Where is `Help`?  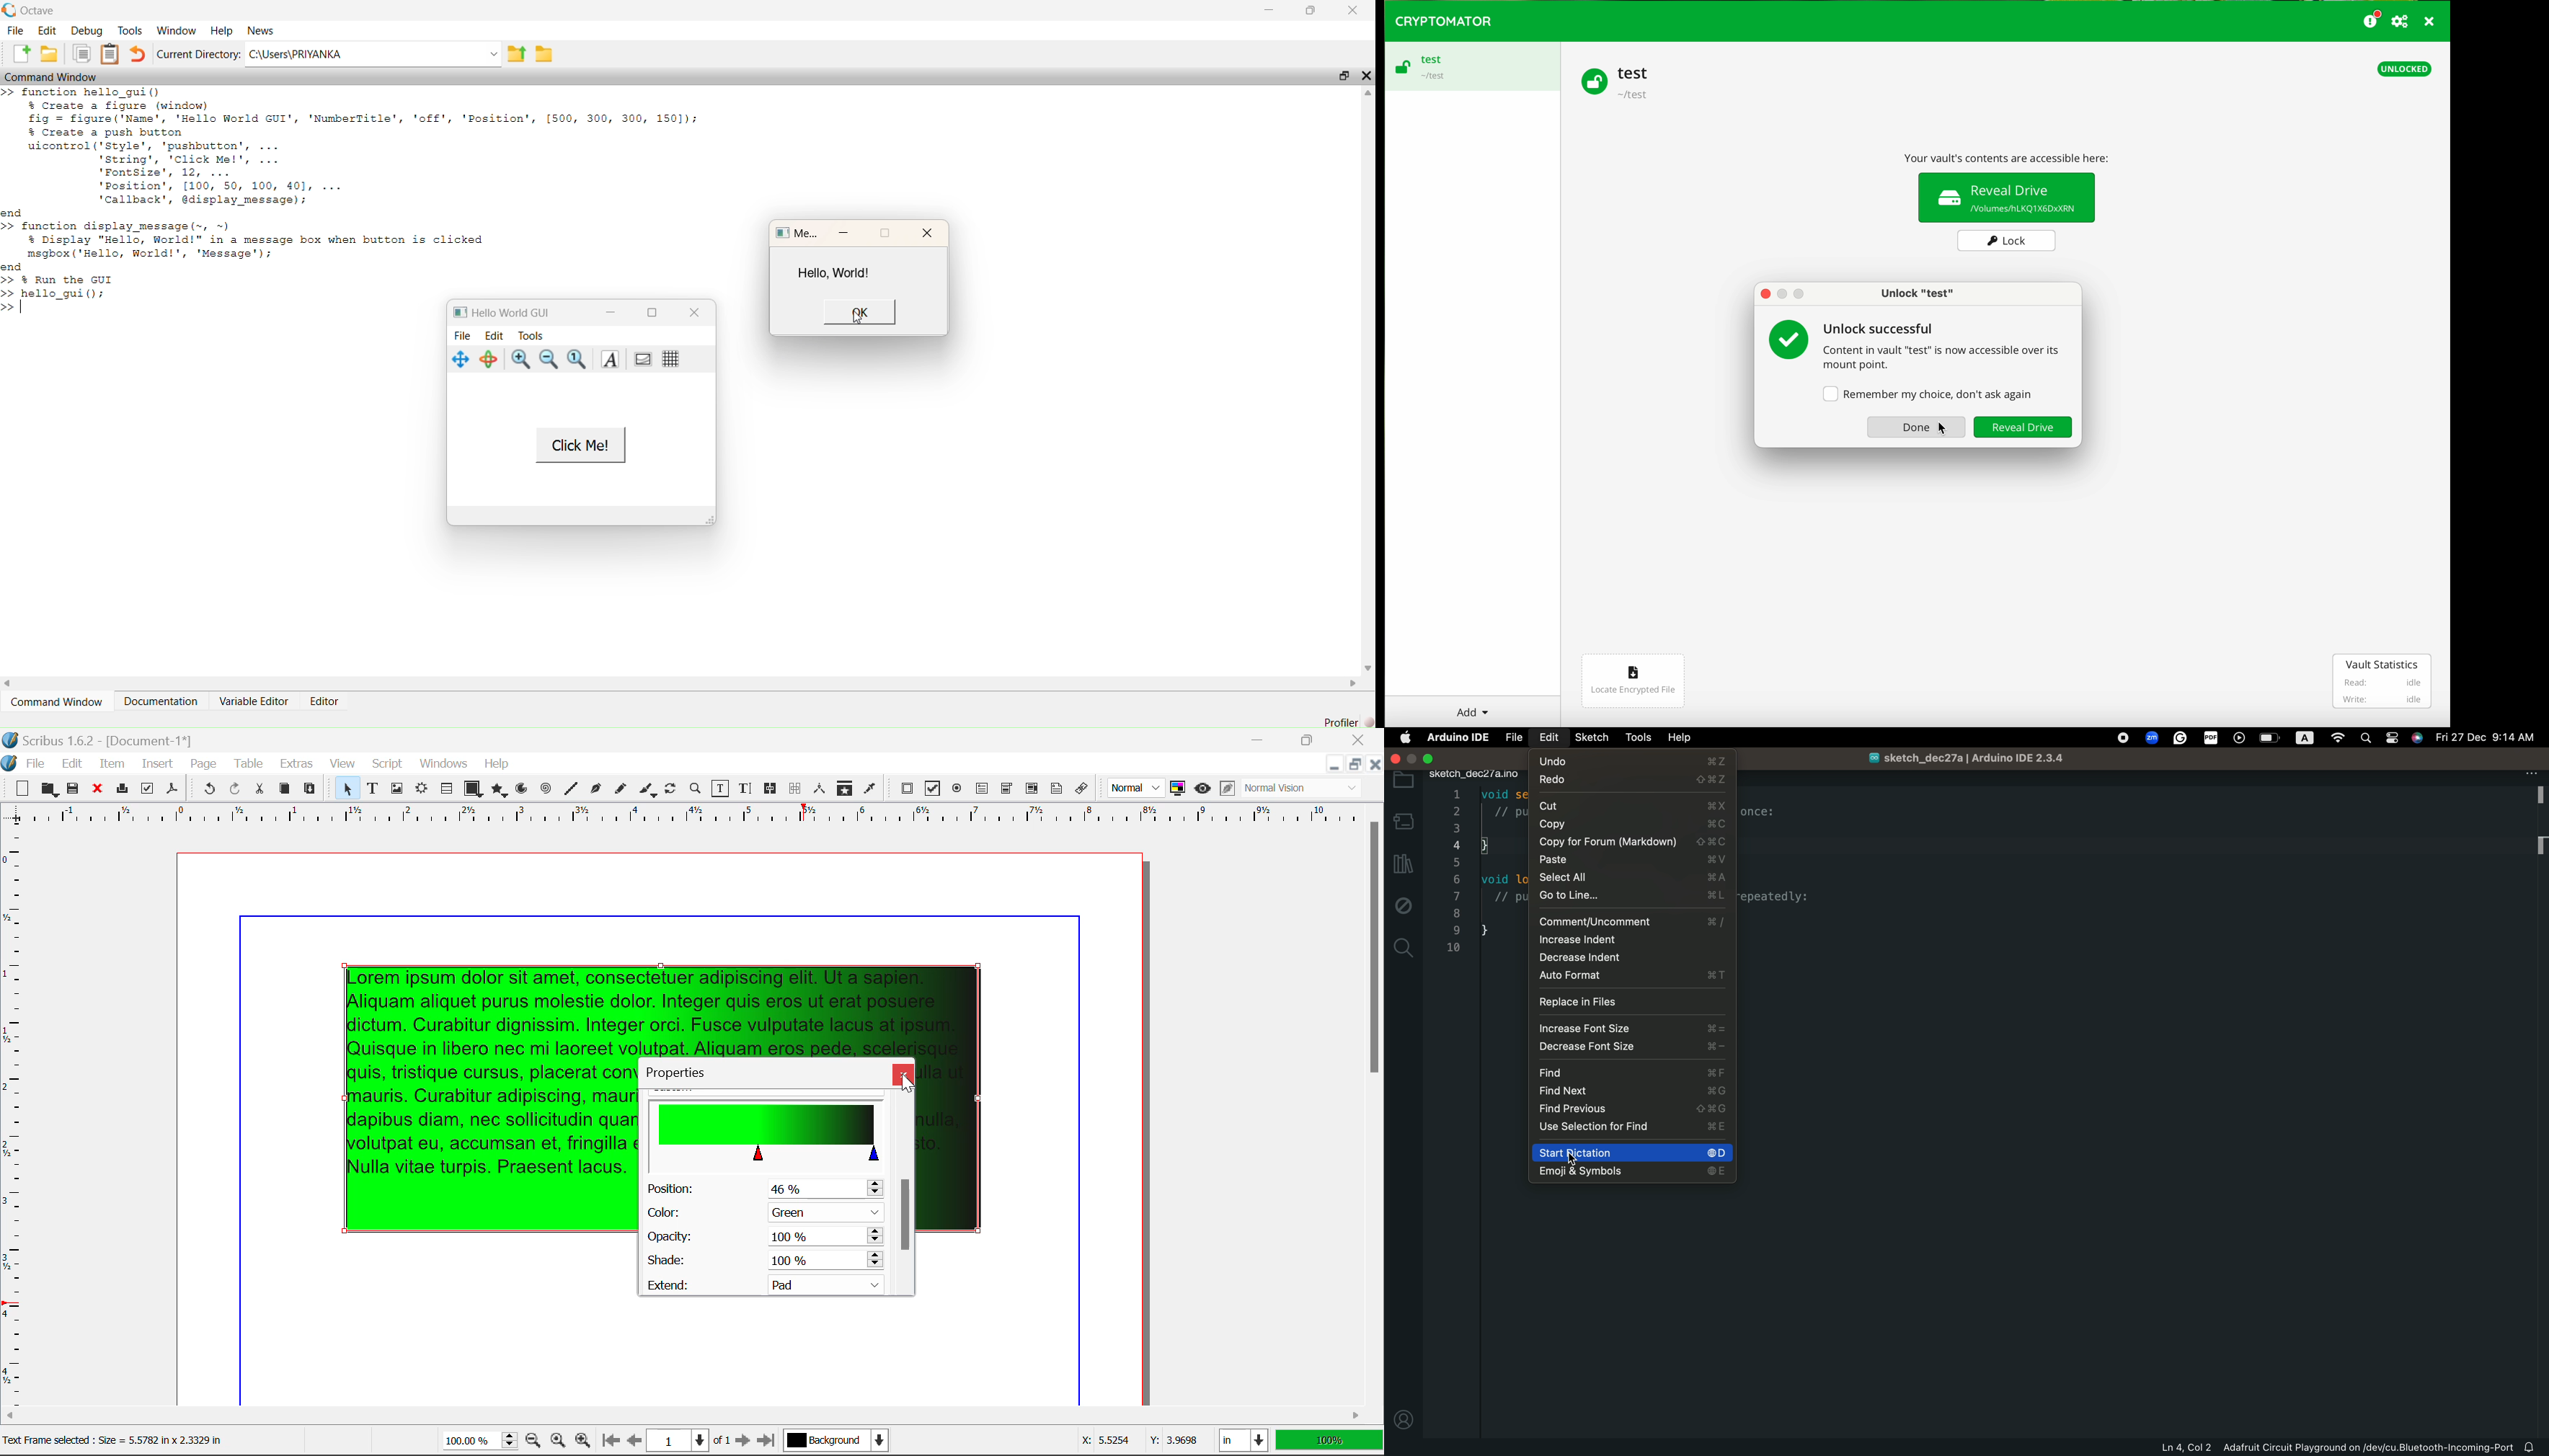 Help is located at coordinates (497, 764).